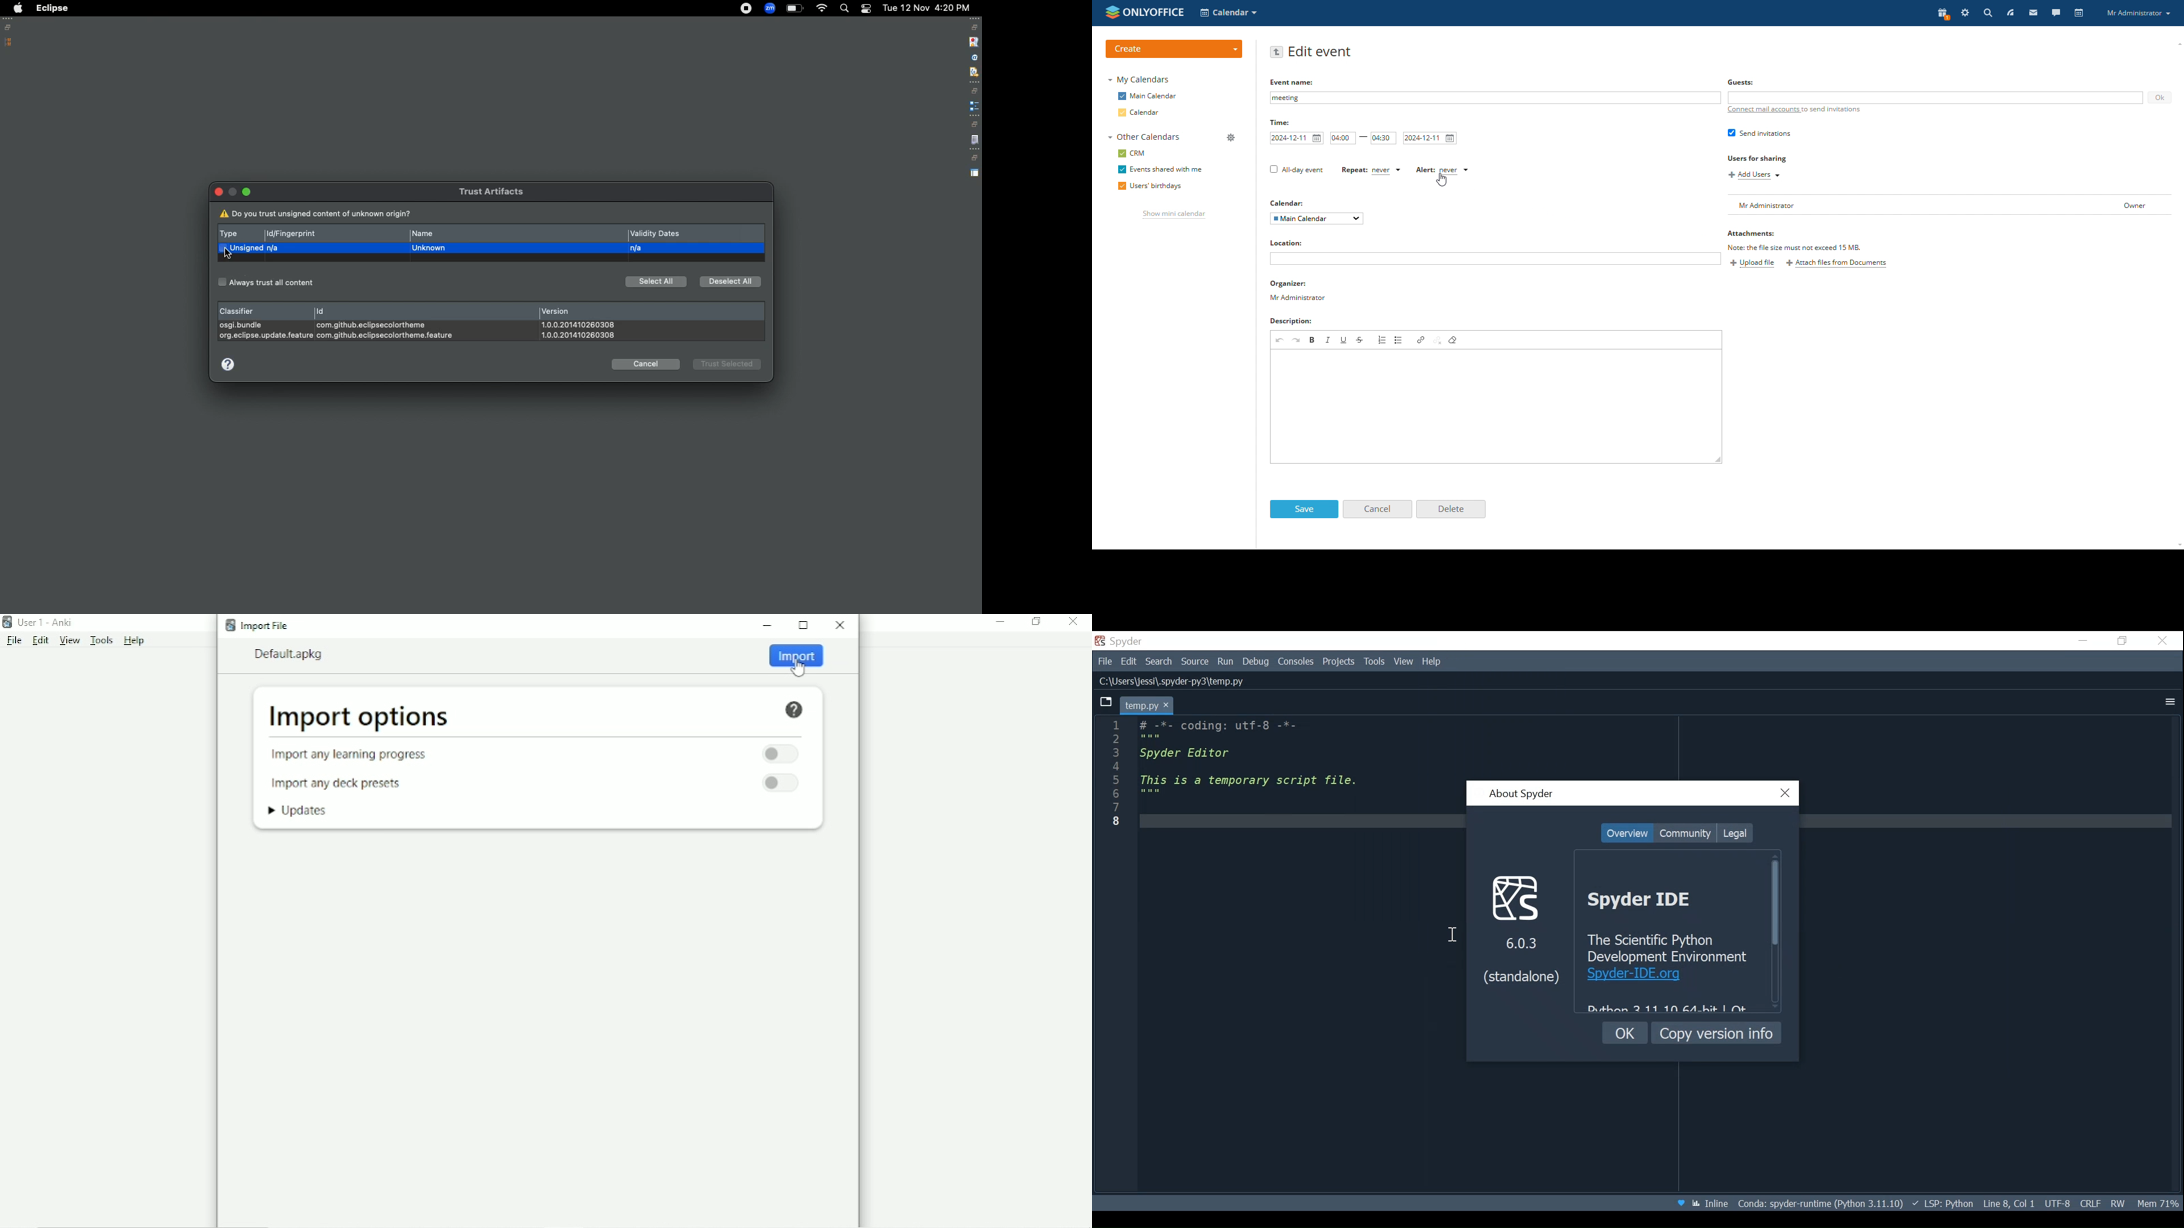 The width and height of the screenshot is (2184, 1232). What do you see at coordinates (822, 10) in the screenshot?
I see `Internet` at bounding box center [822, 10].